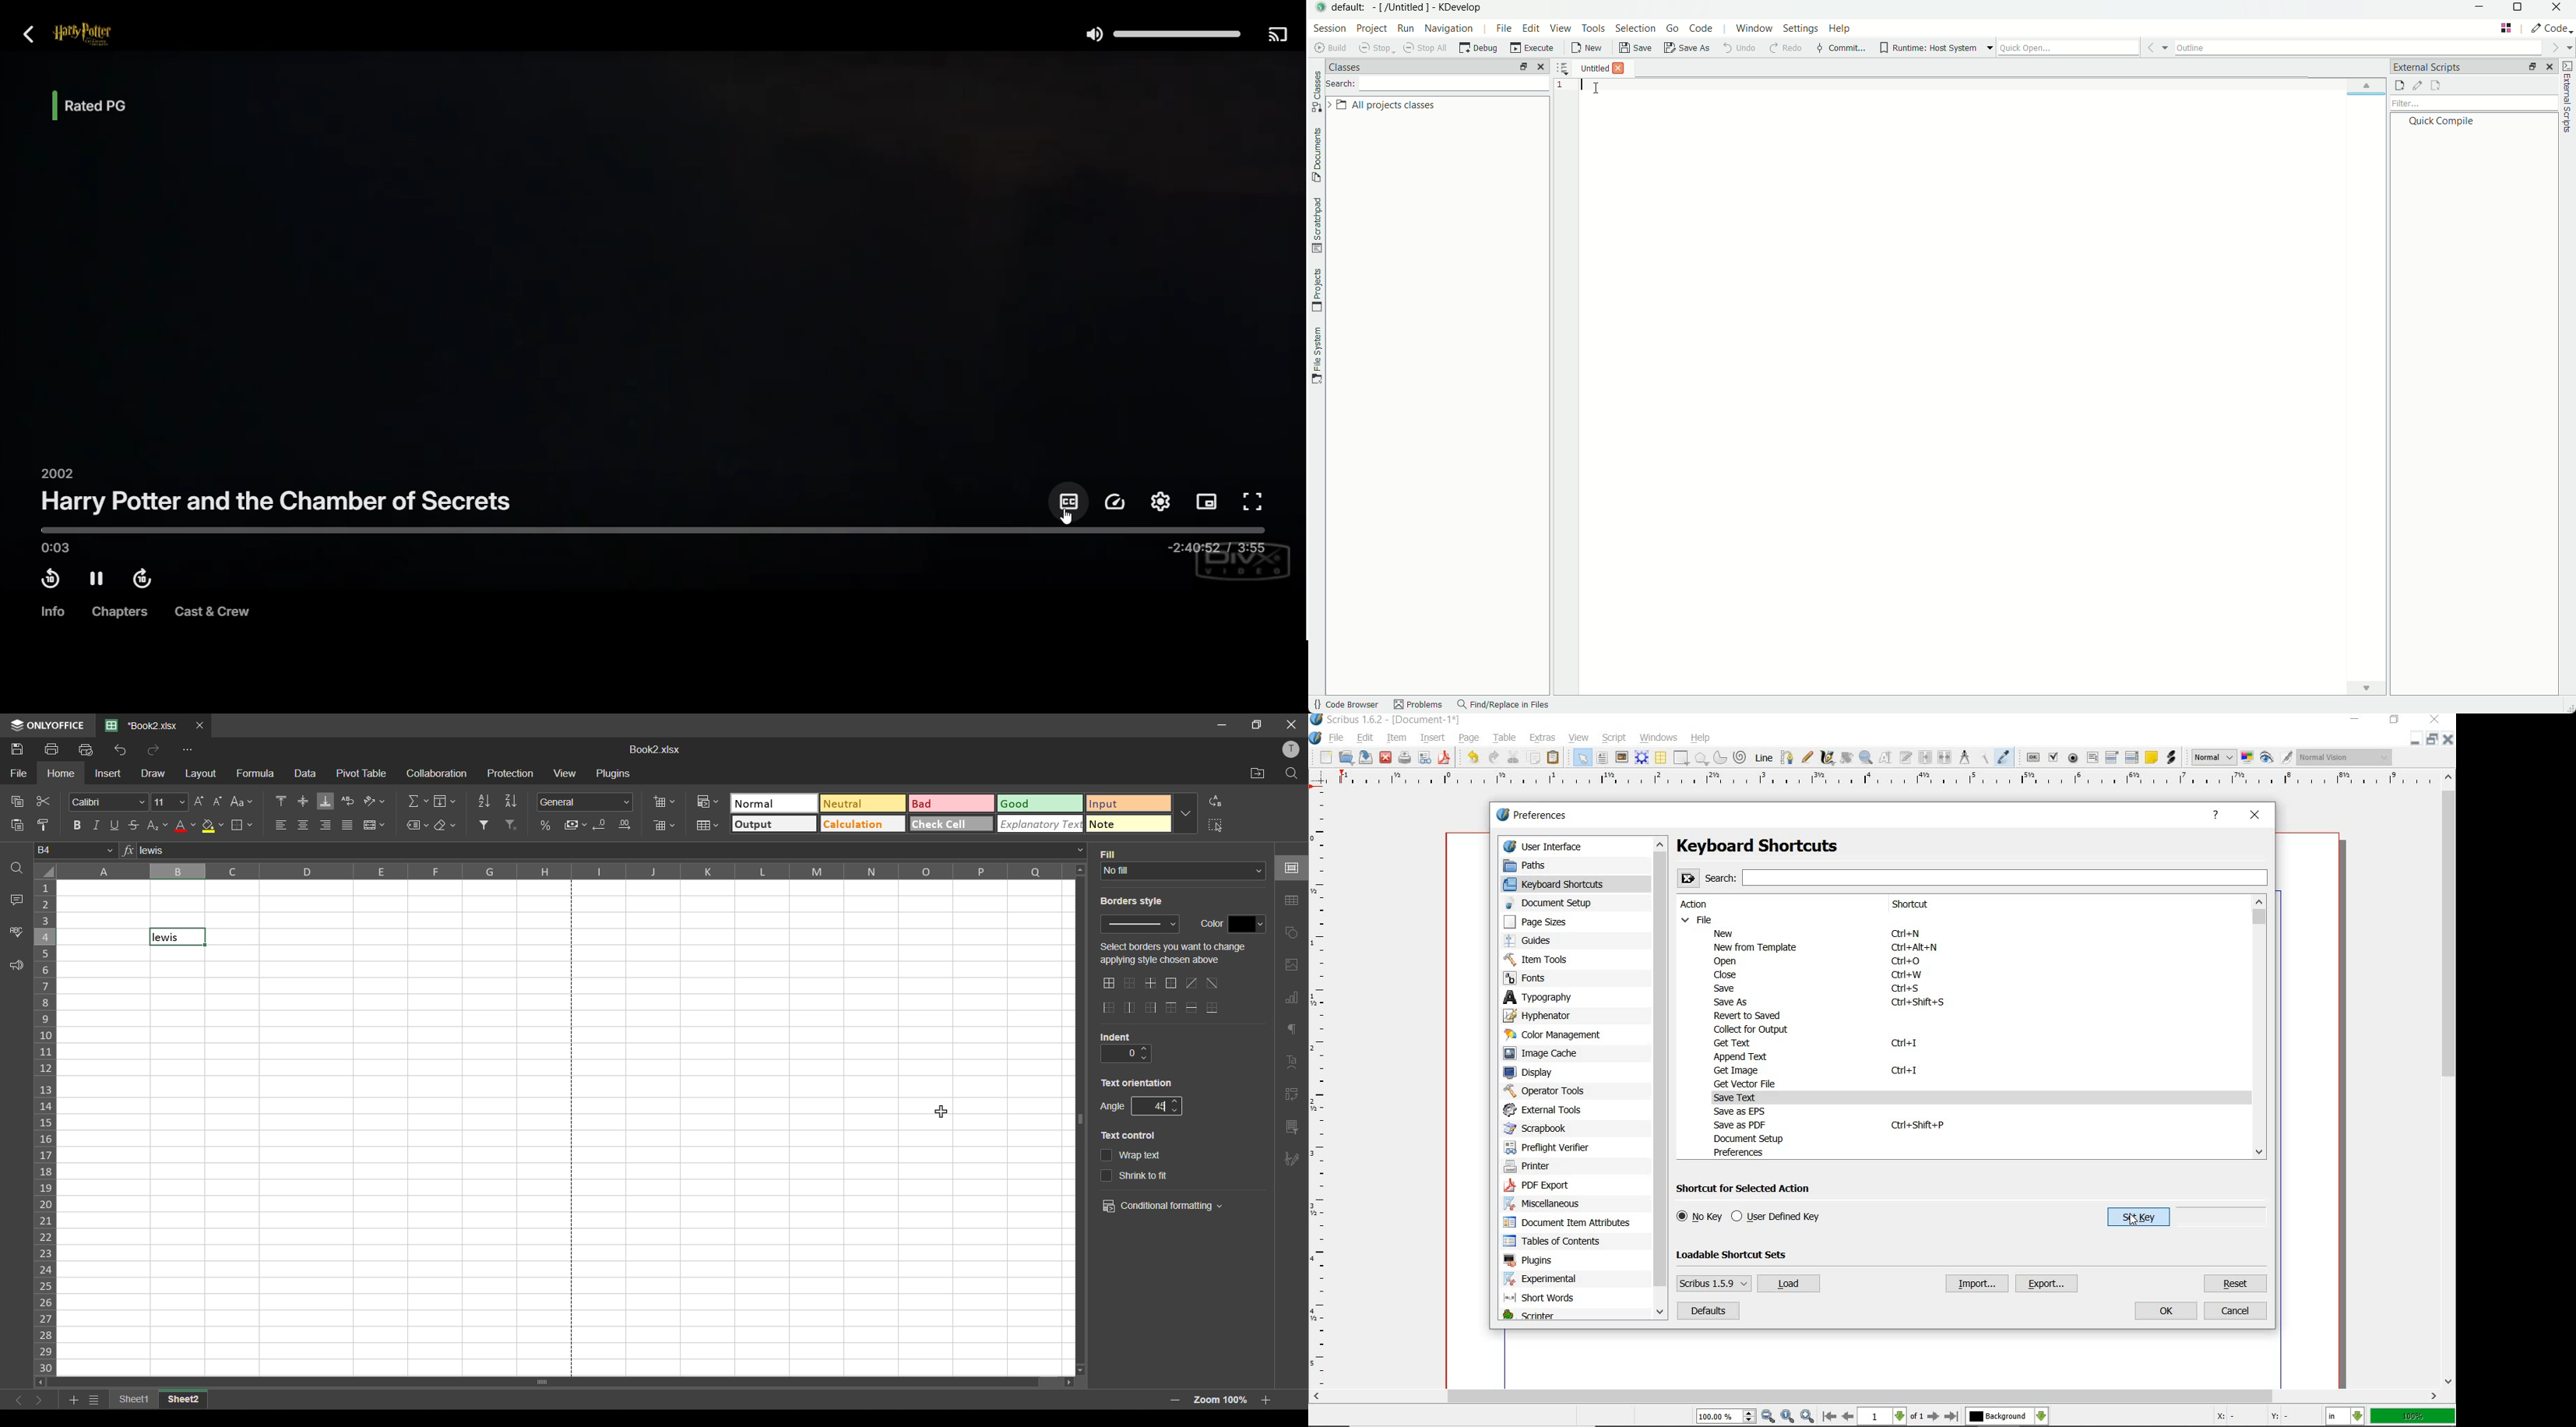  Describe the element at coordinates (1800, 28) in the screenshot. I see `settings` at that location.